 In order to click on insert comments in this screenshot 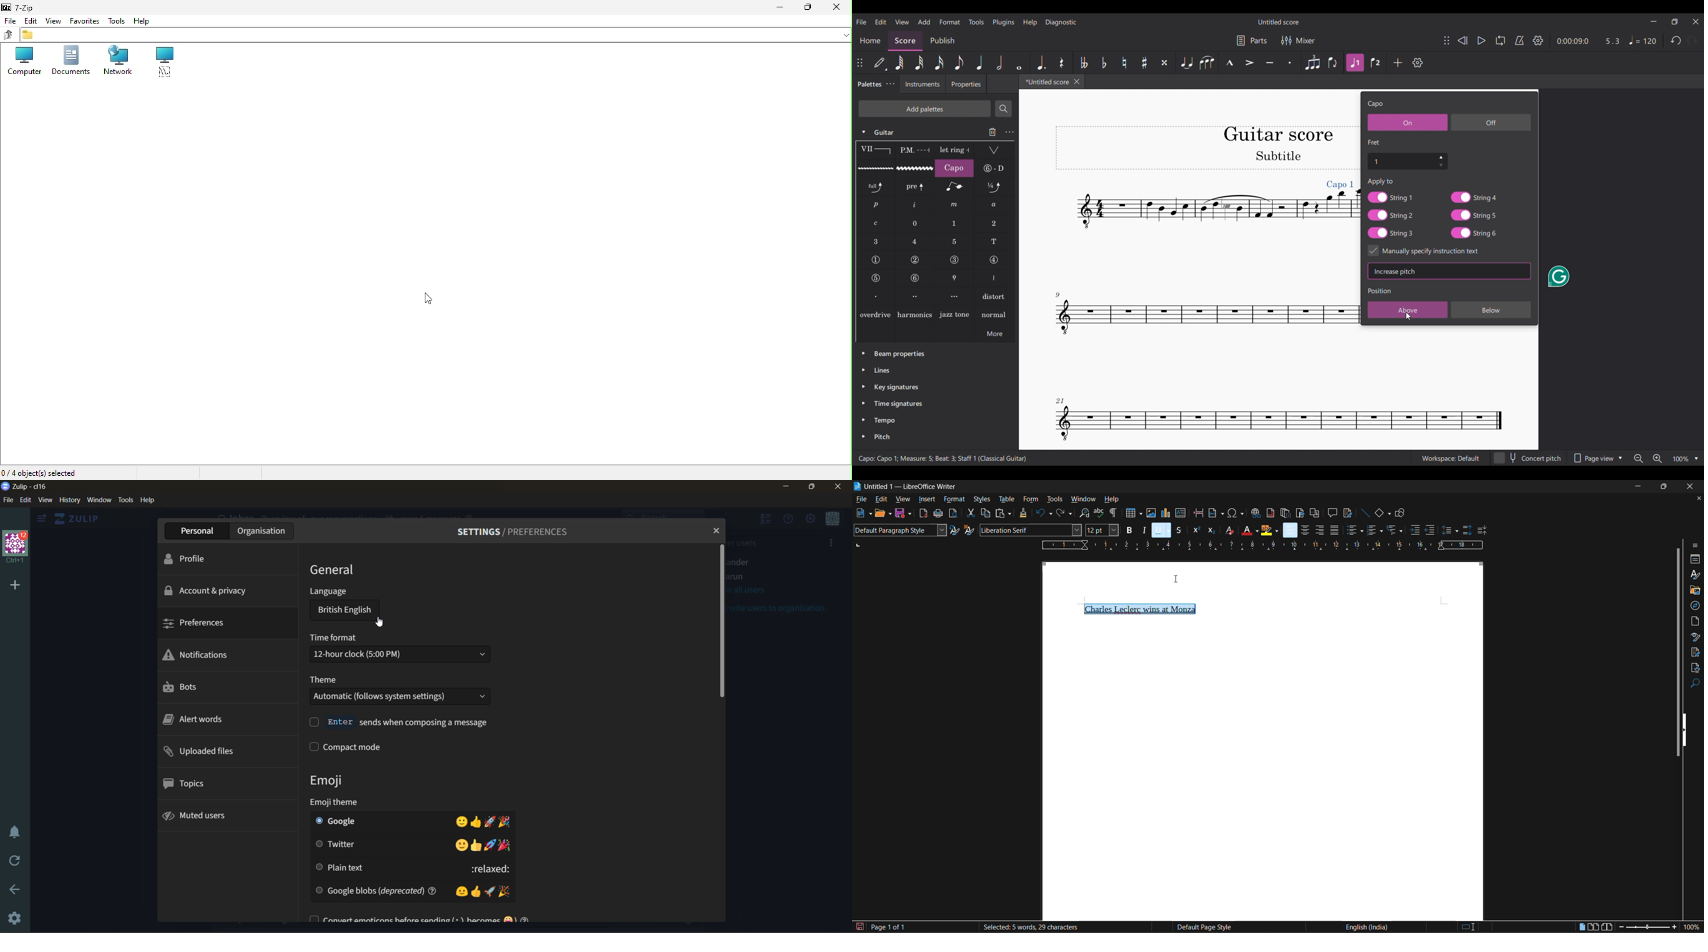, I will do `click(1333, 513)`.